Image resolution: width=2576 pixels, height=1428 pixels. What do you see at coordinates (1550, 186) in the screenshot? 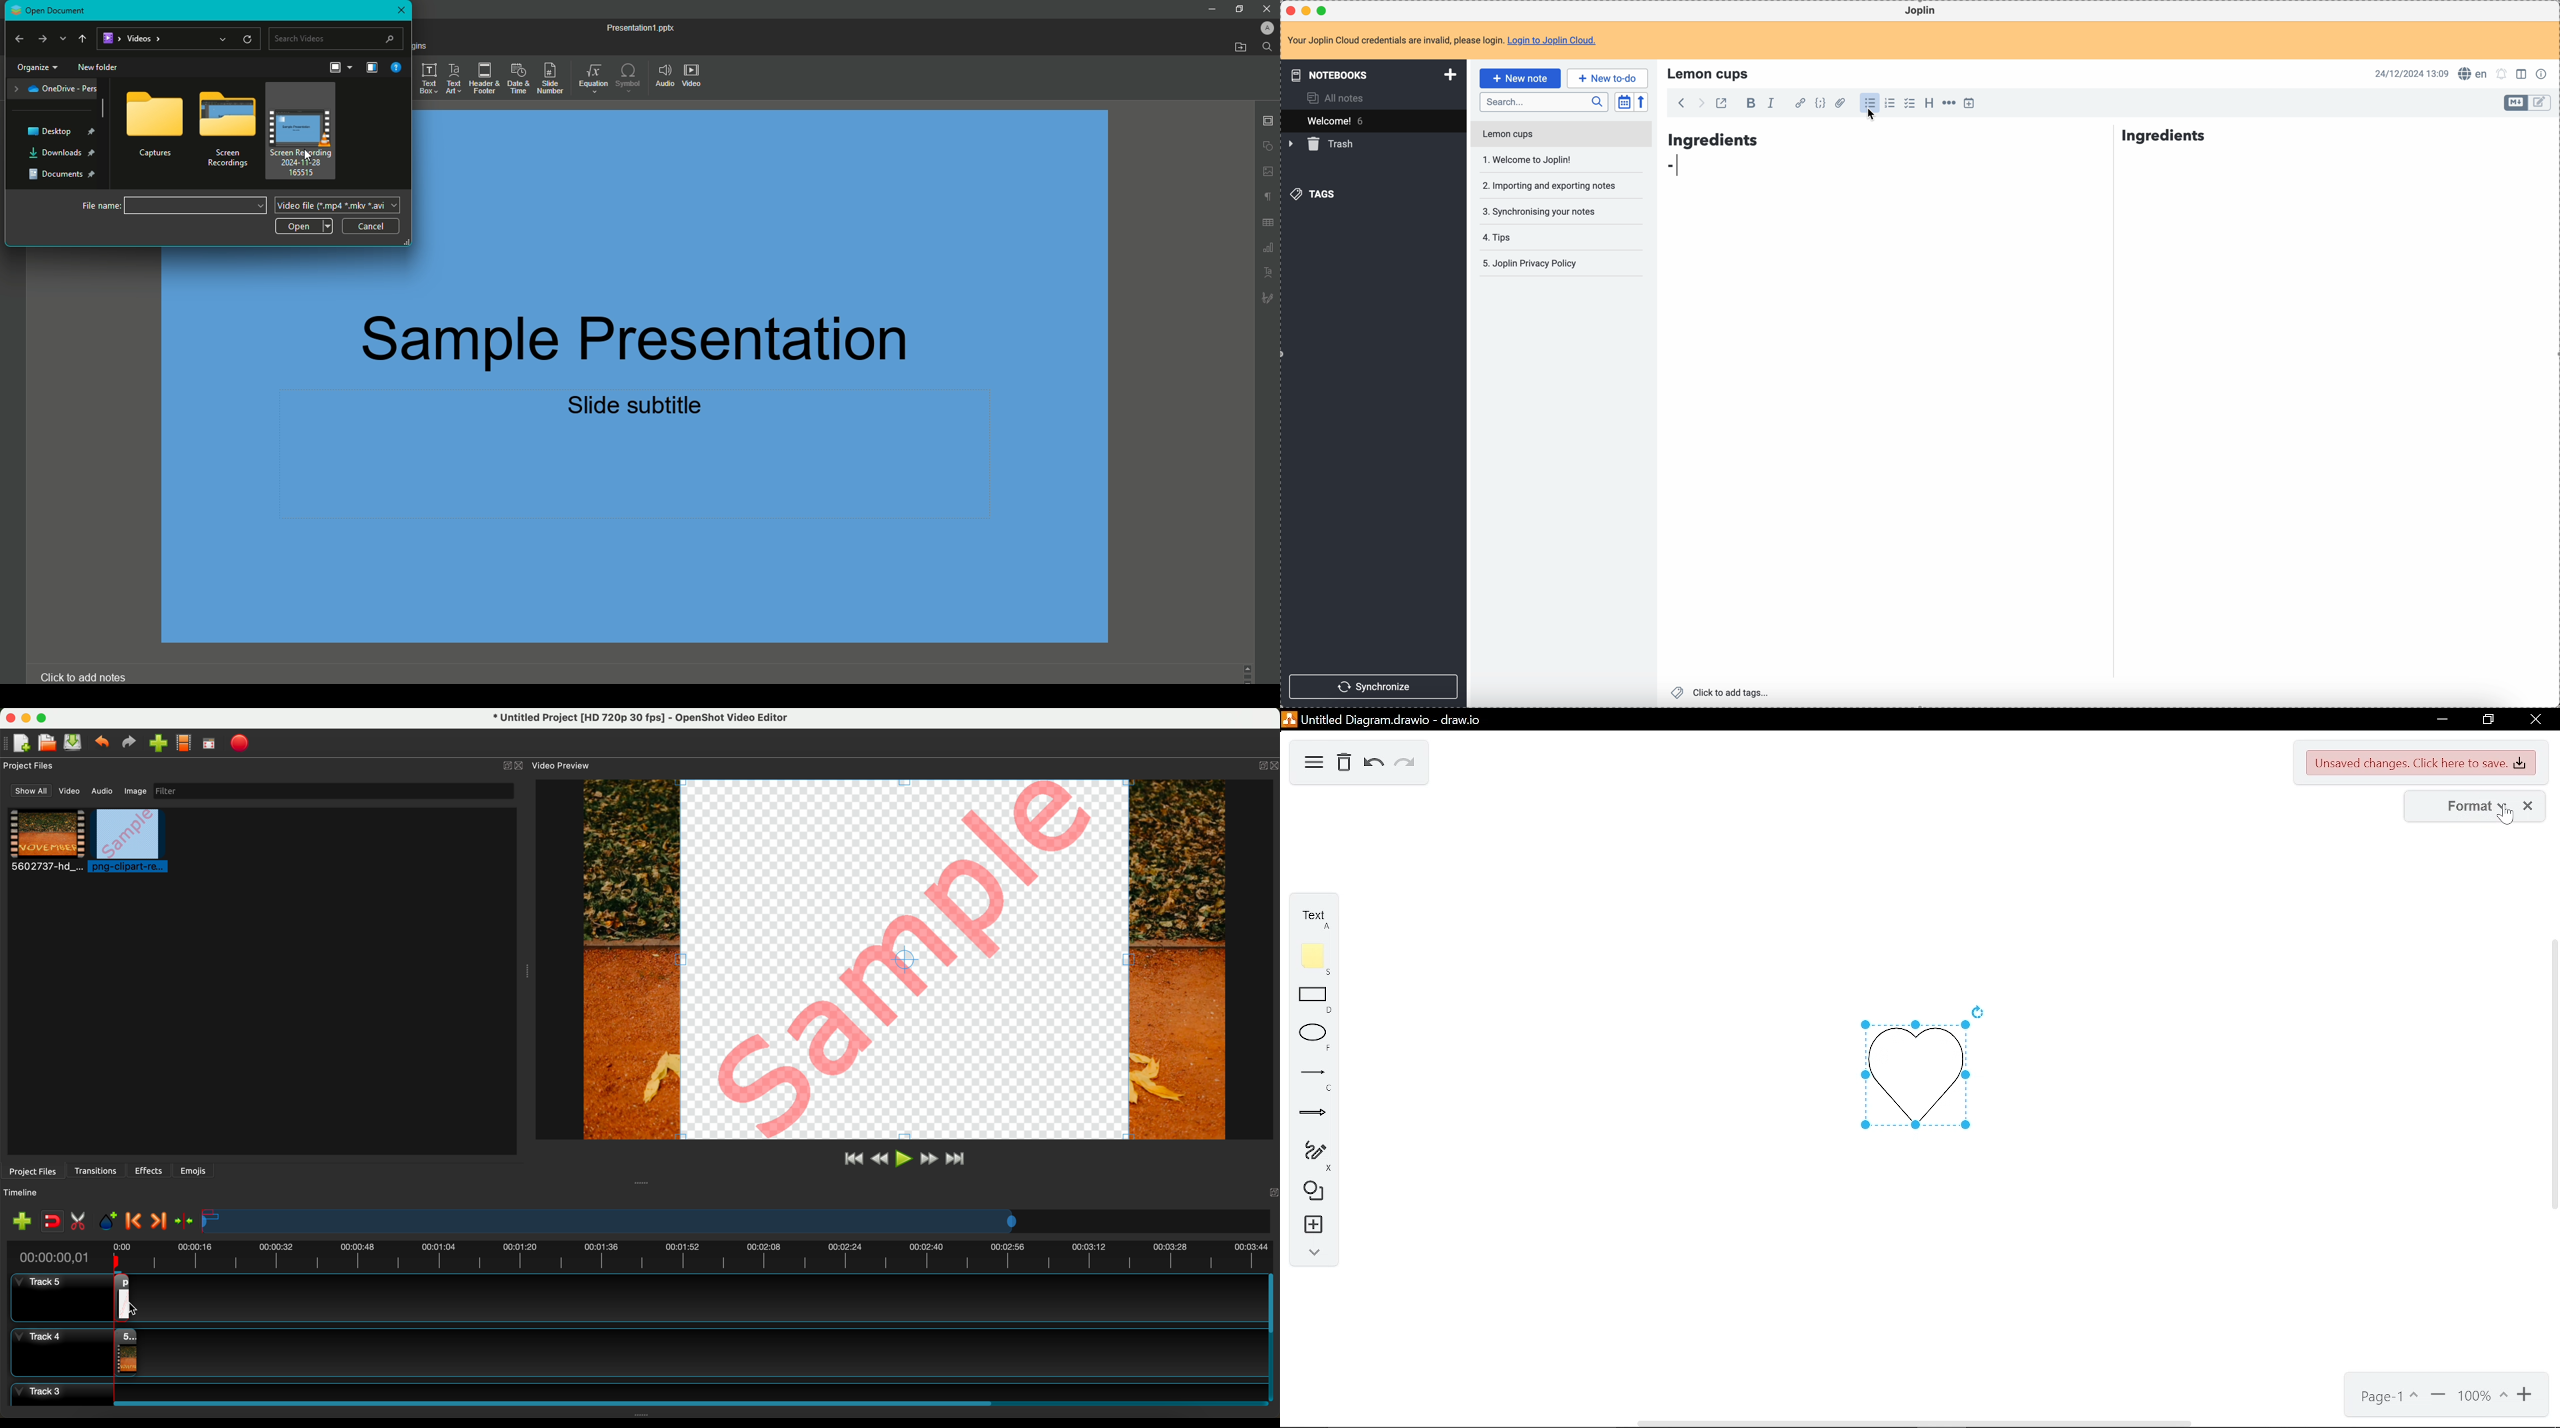
I see `importing and exporting your notes` at bounding box center [1550, 186].